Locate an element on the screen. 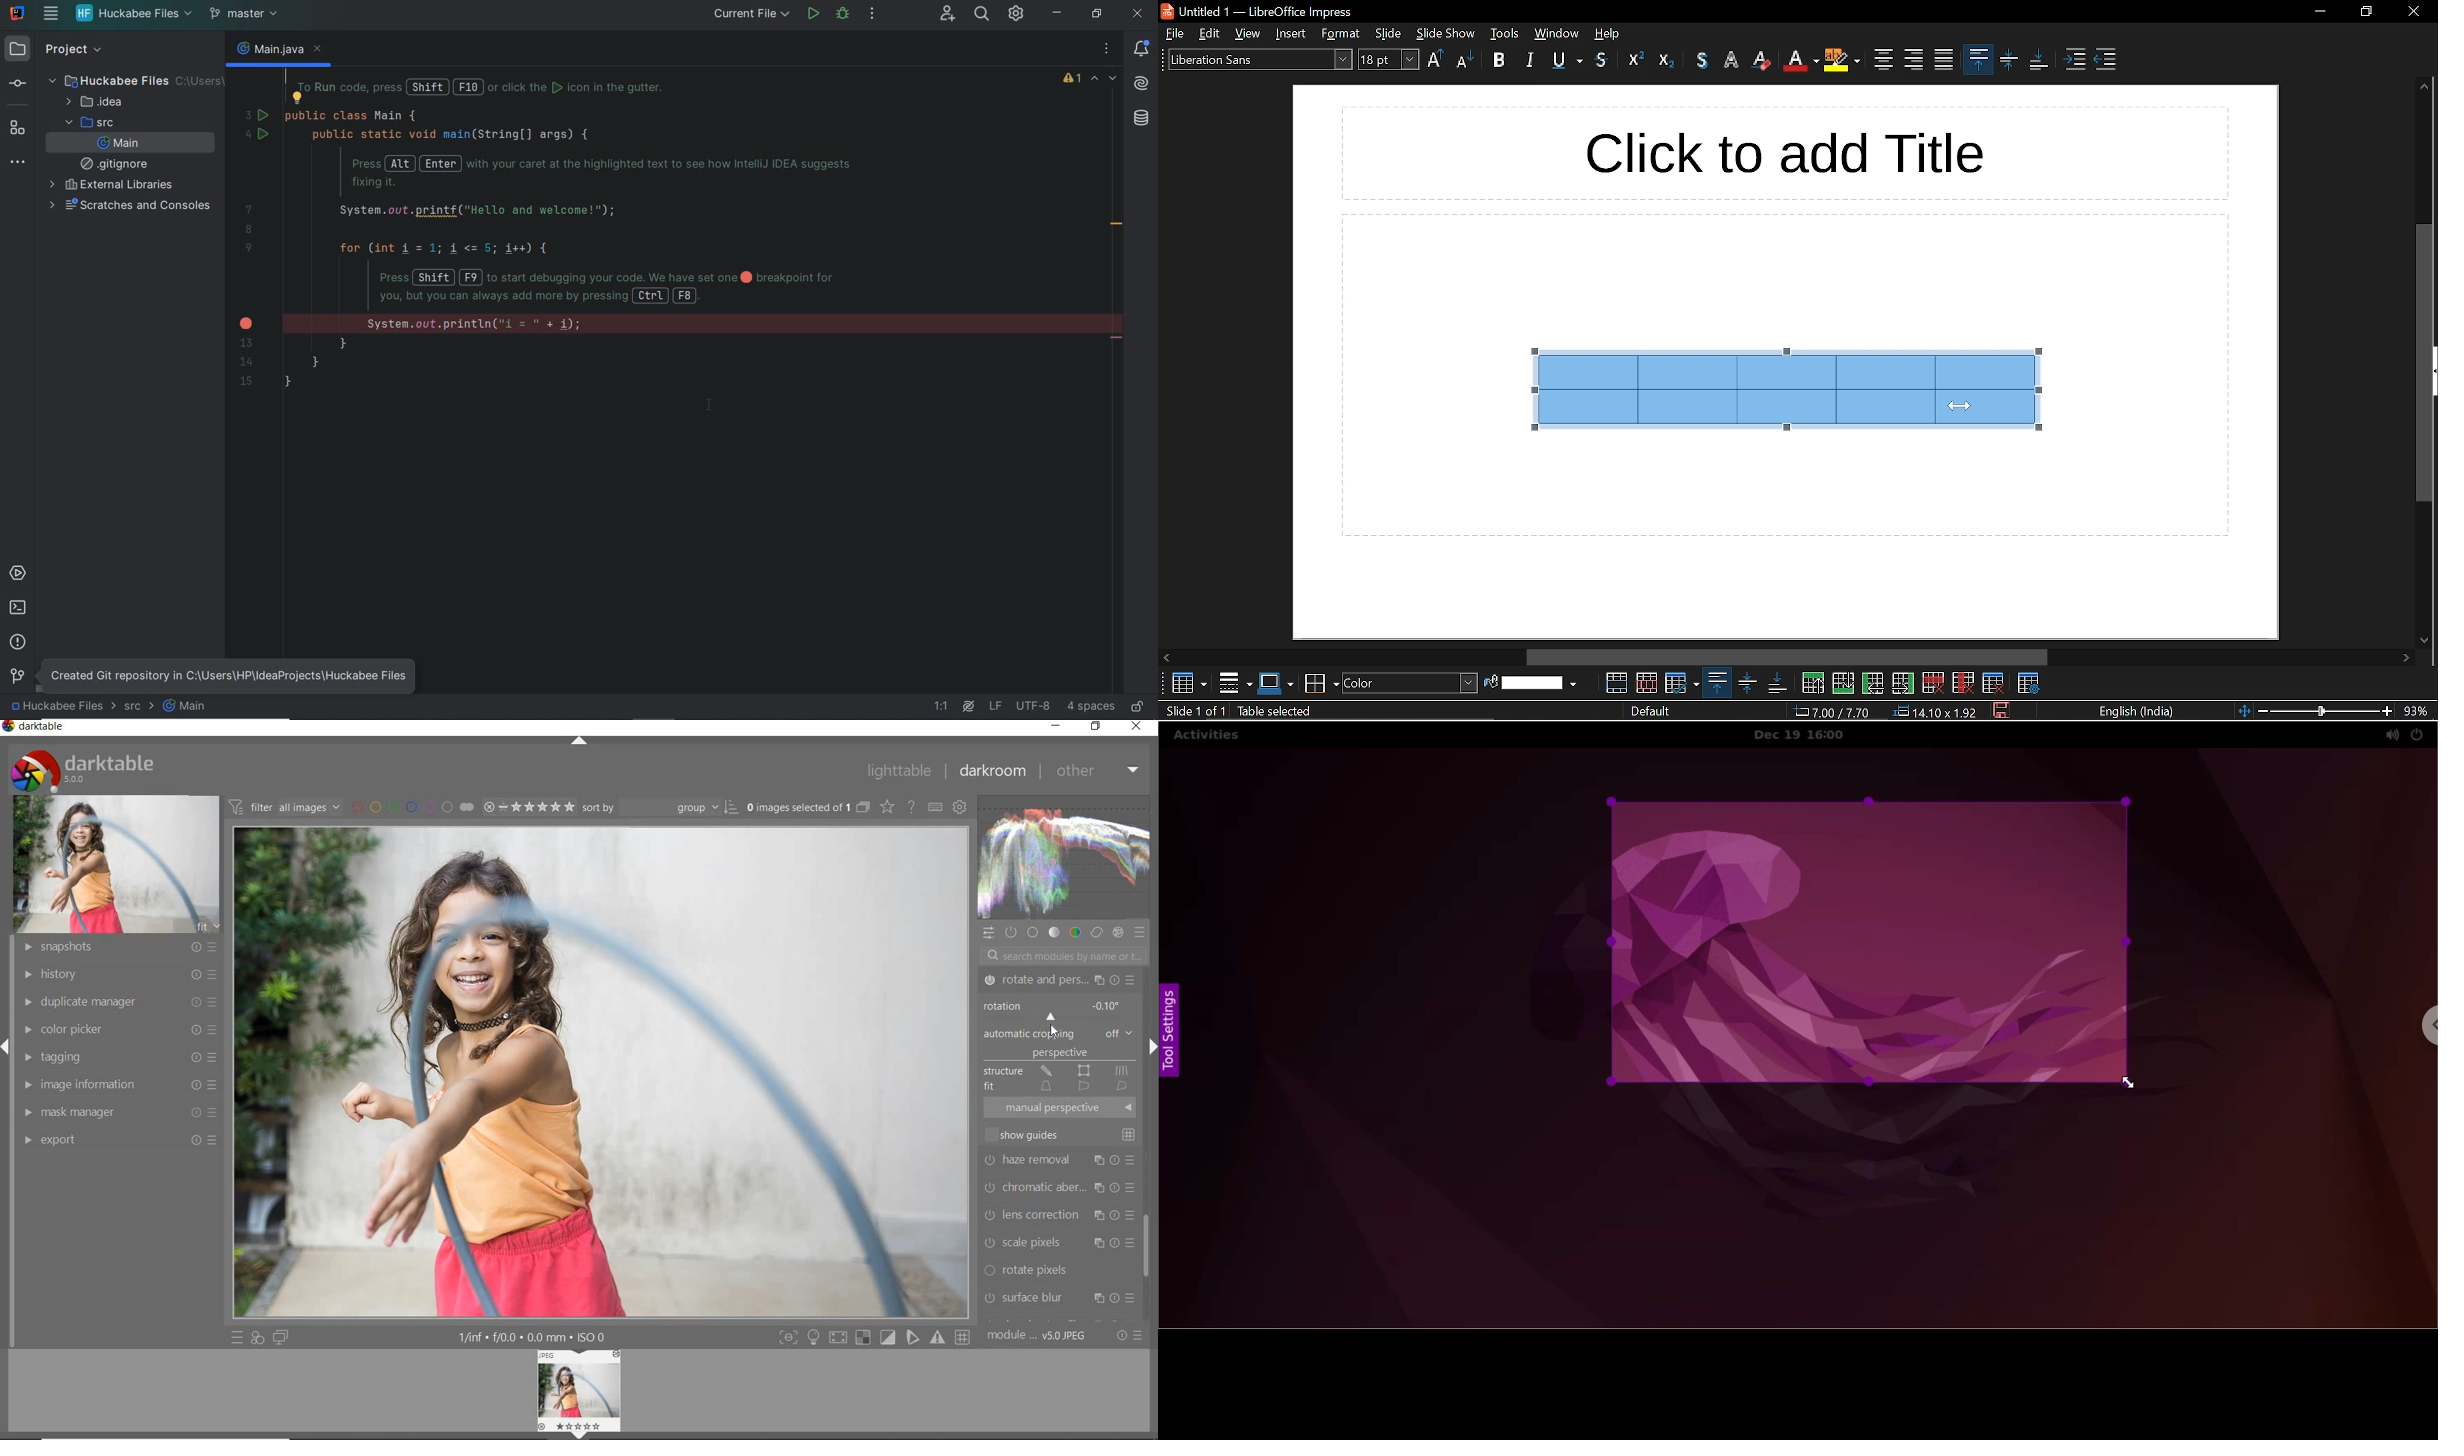 The height and width of the screenshot is (1456, 2464). line separator is located at coordinates (996, 707).